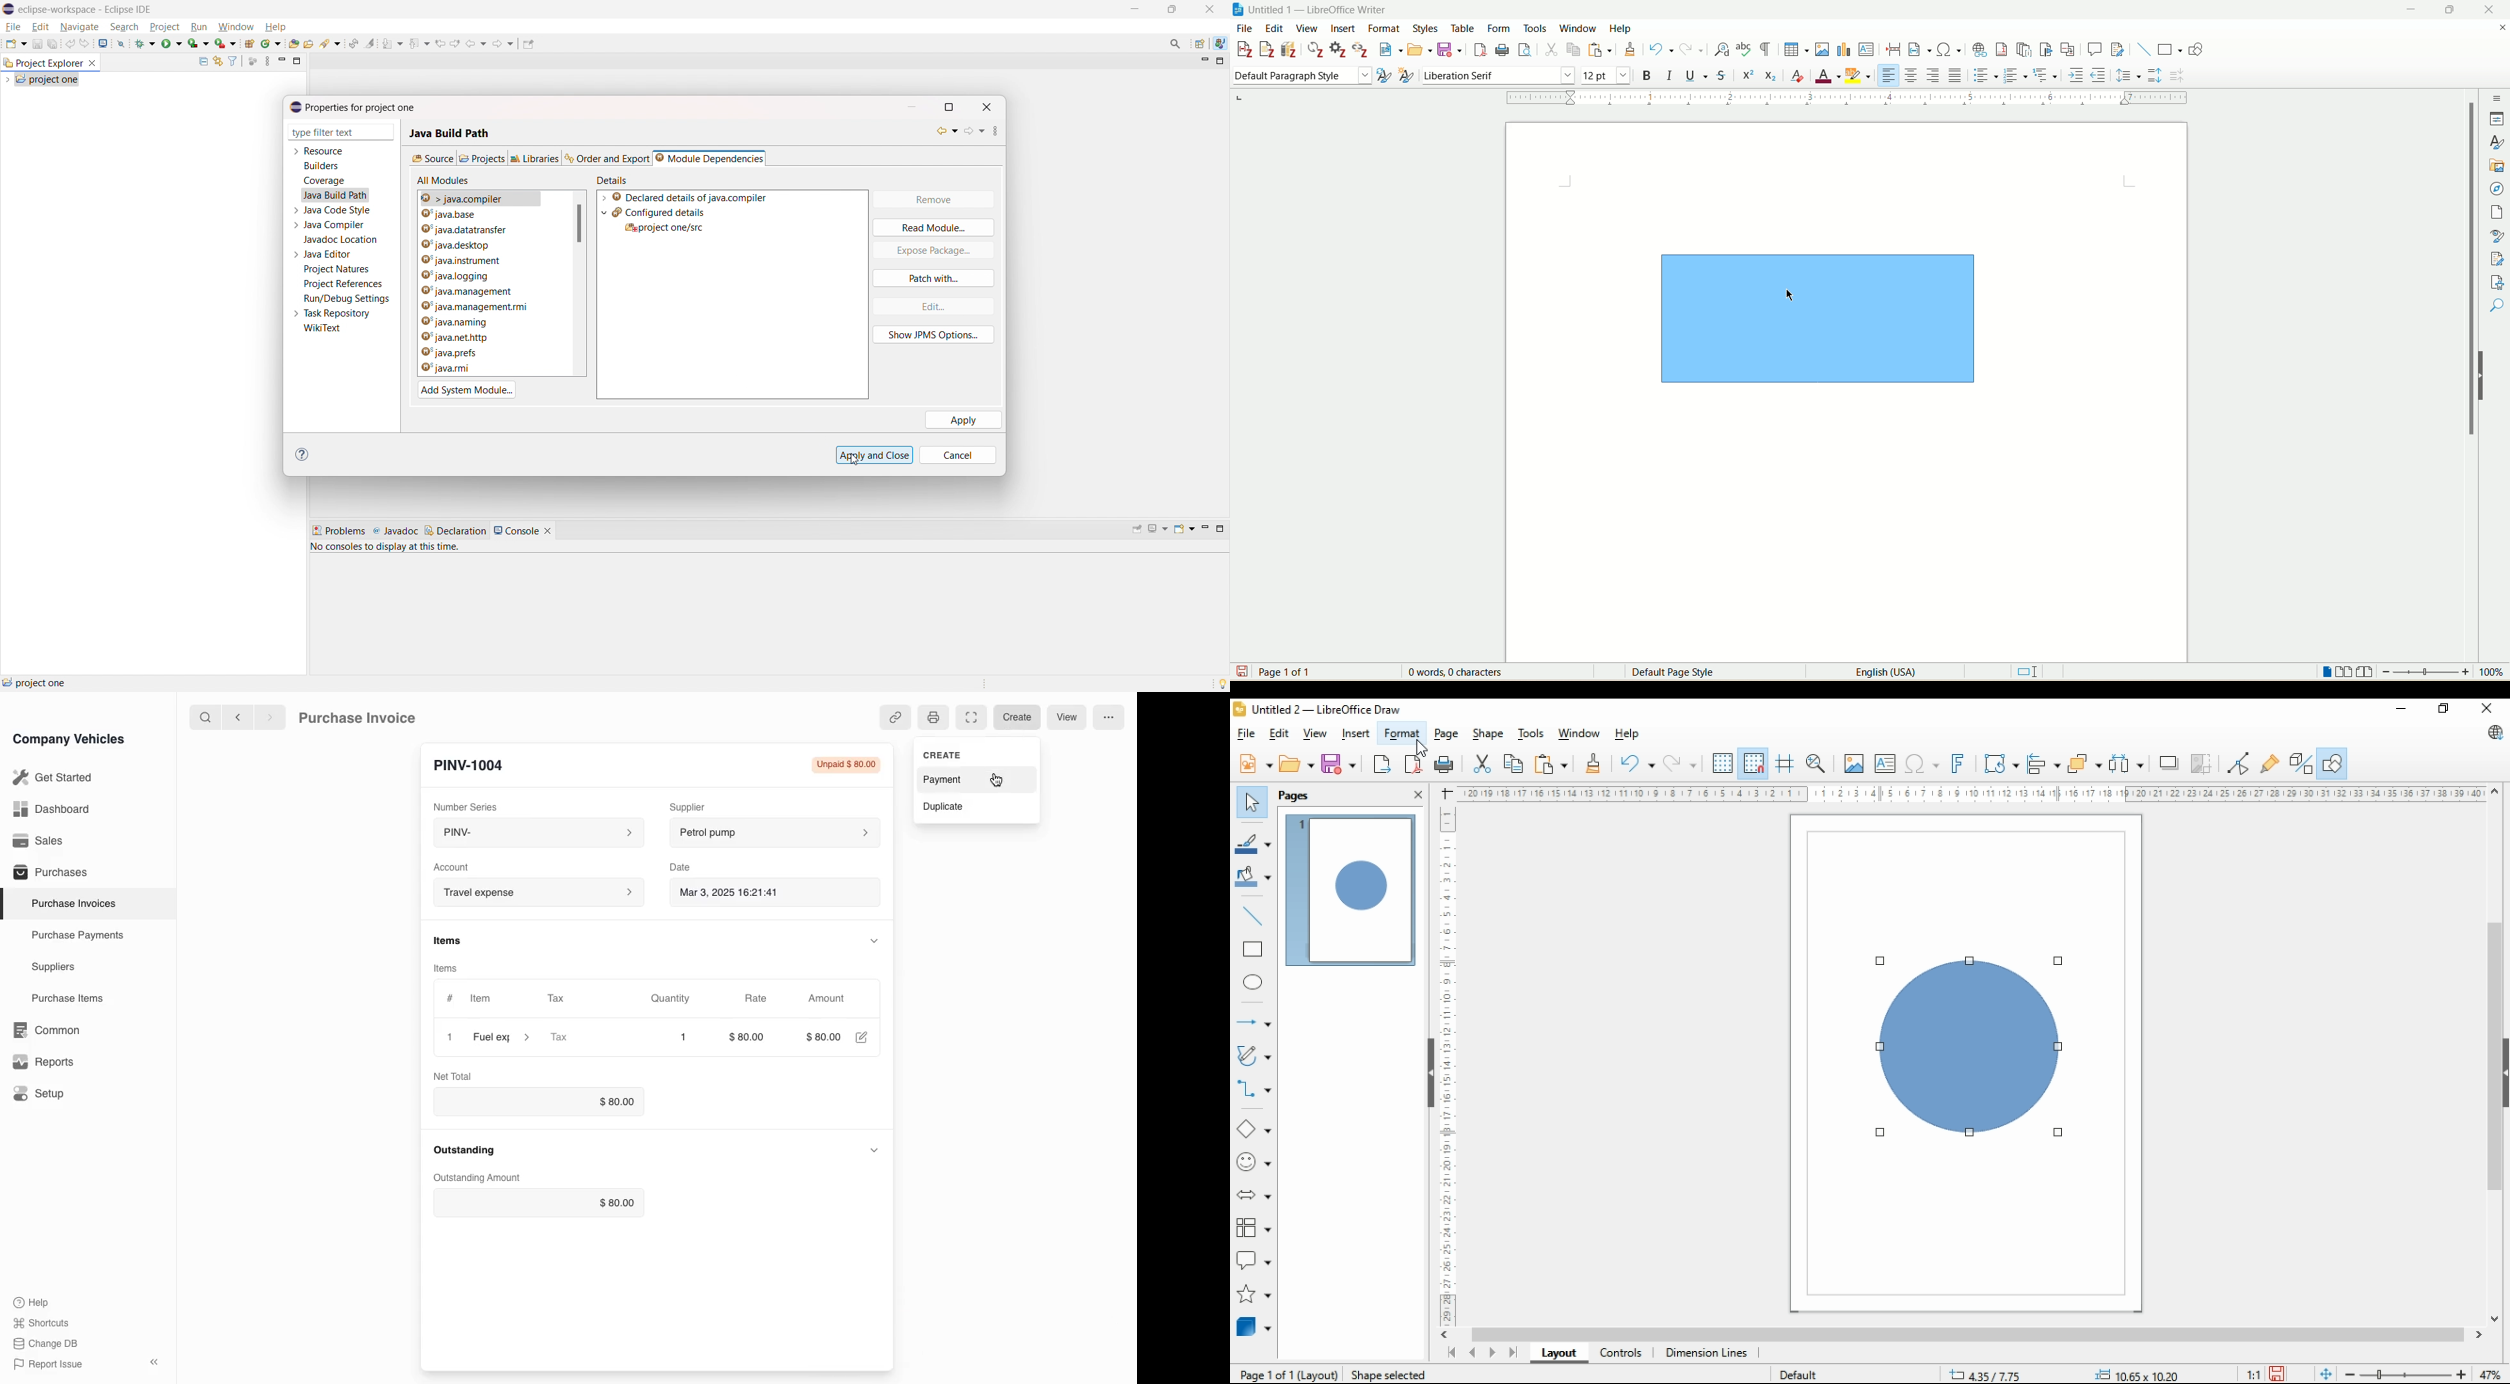 The width and height of the screenshot is (2520, 1400). I want to click on maximize, so click(955, 106).